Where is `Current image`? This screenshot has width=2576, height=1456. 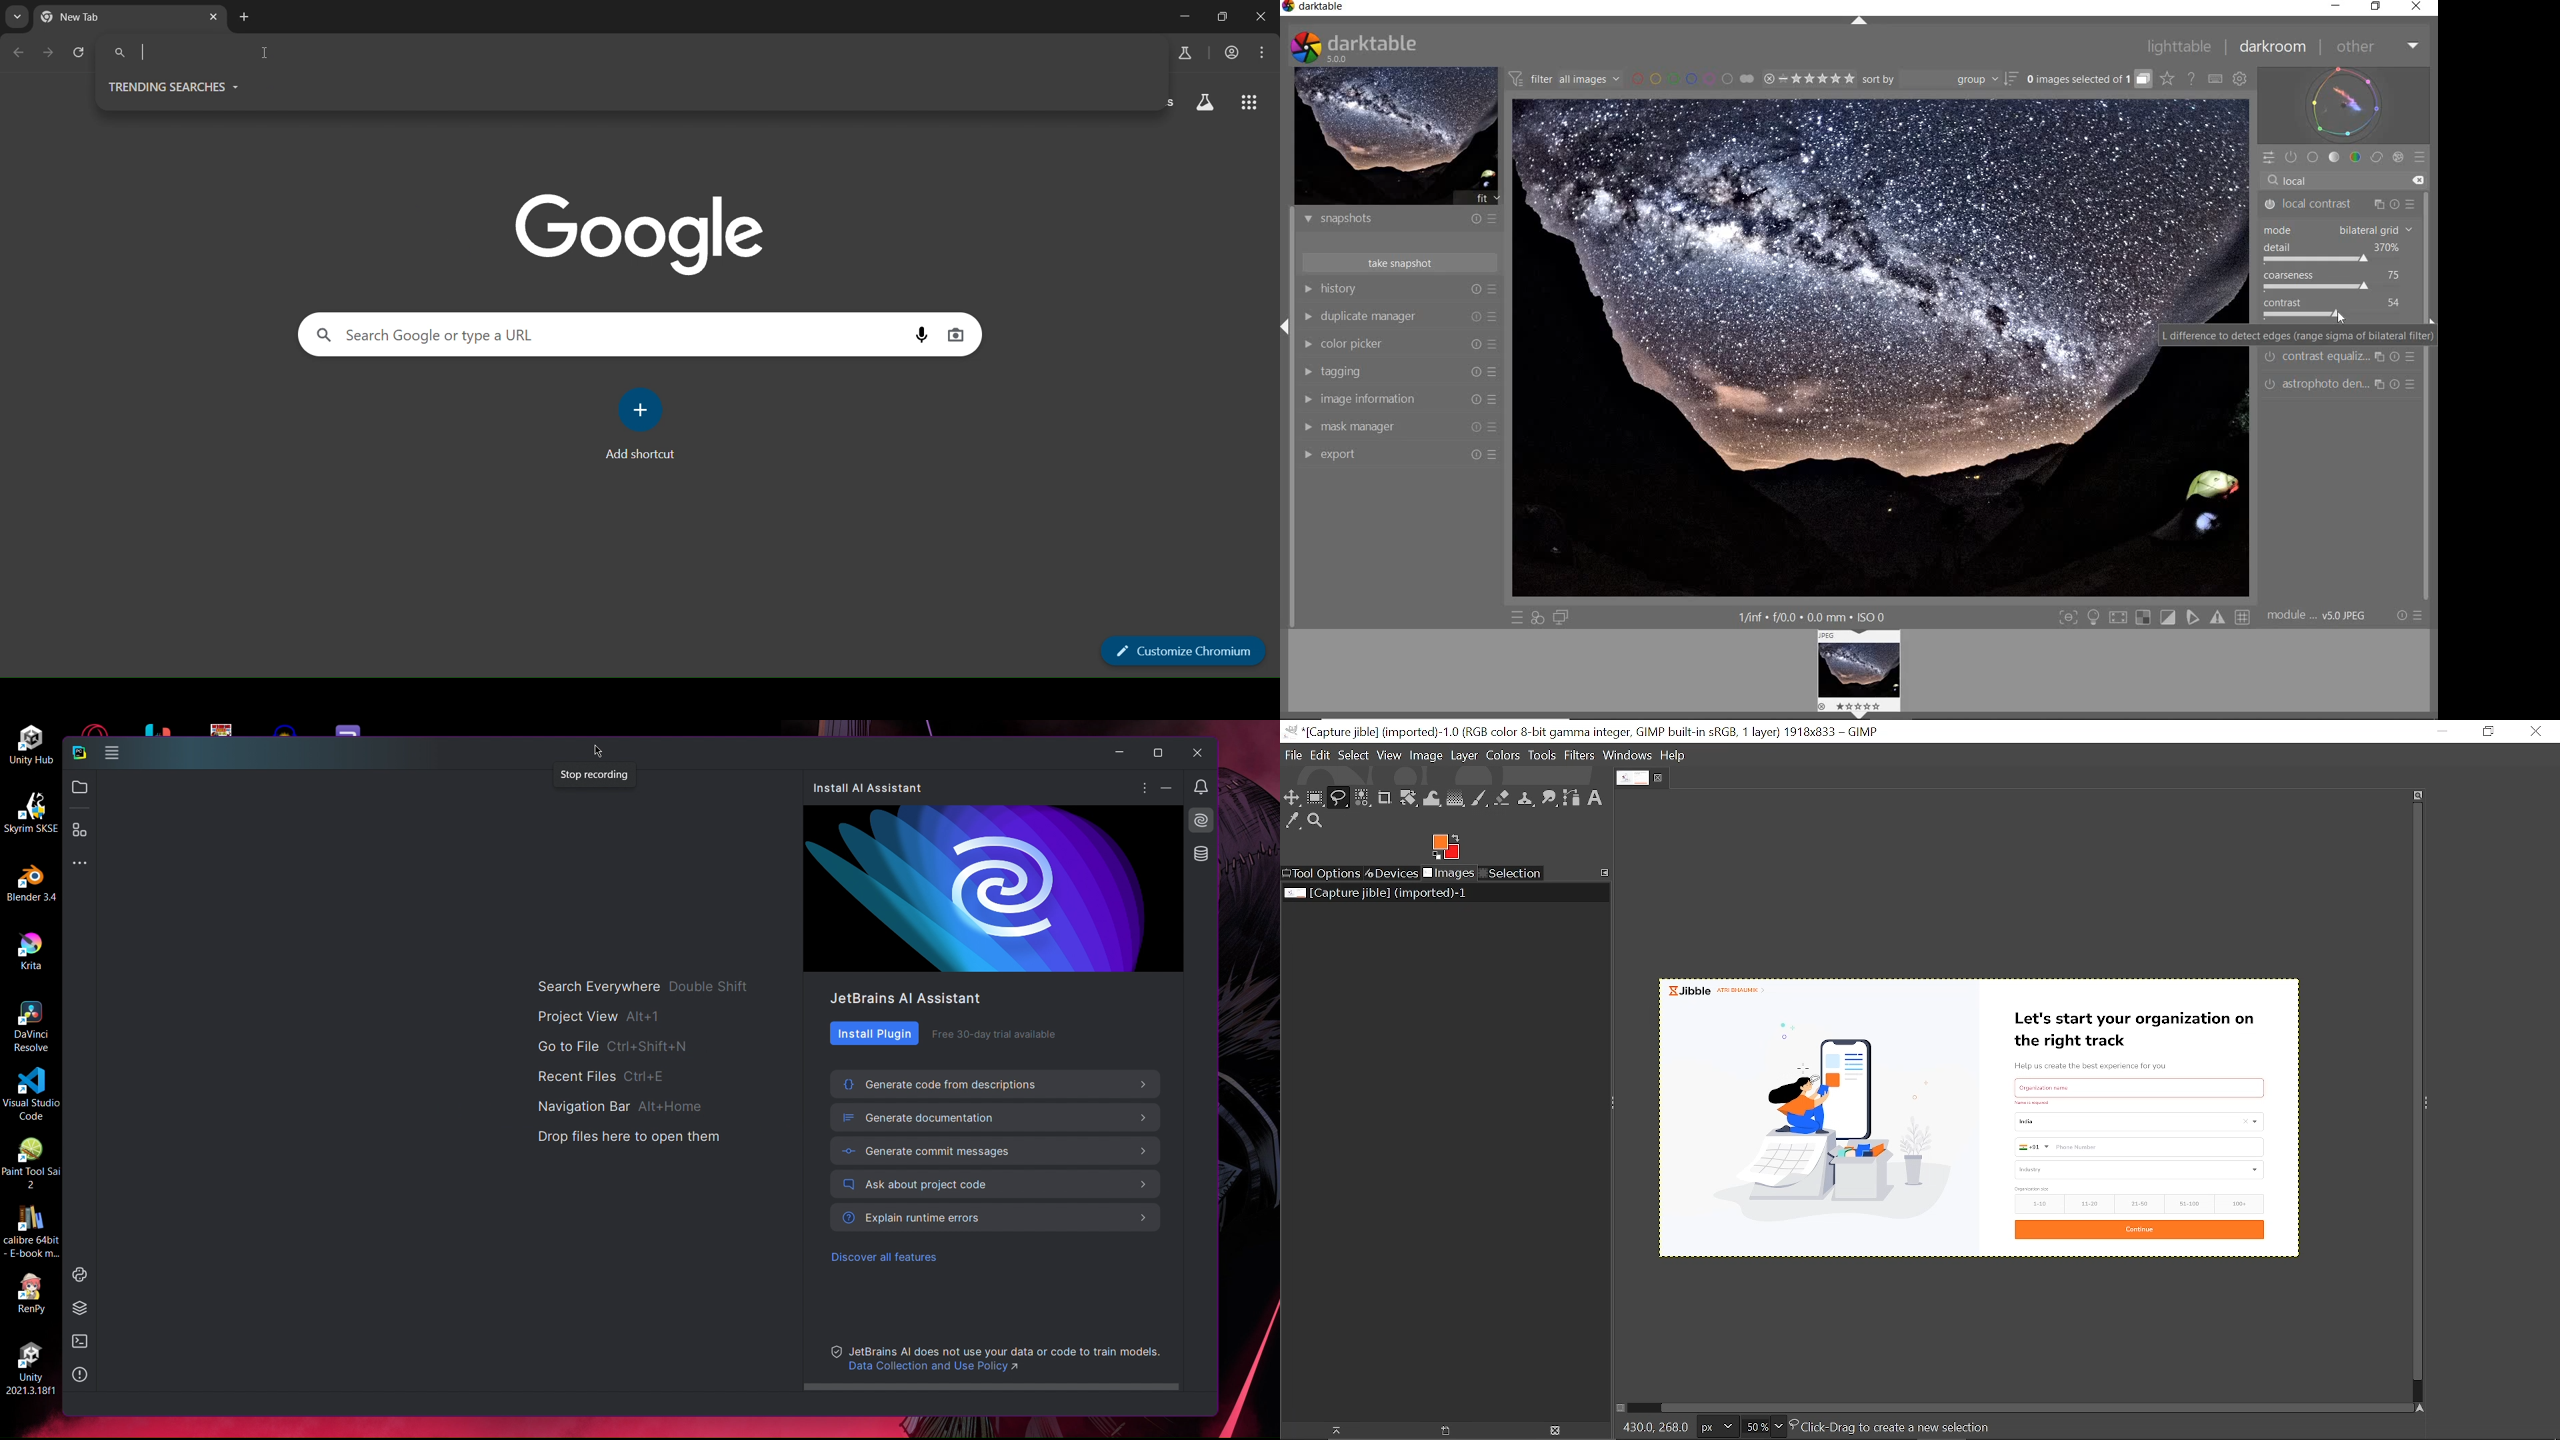 Current image is located at coordinates (1378, 893).